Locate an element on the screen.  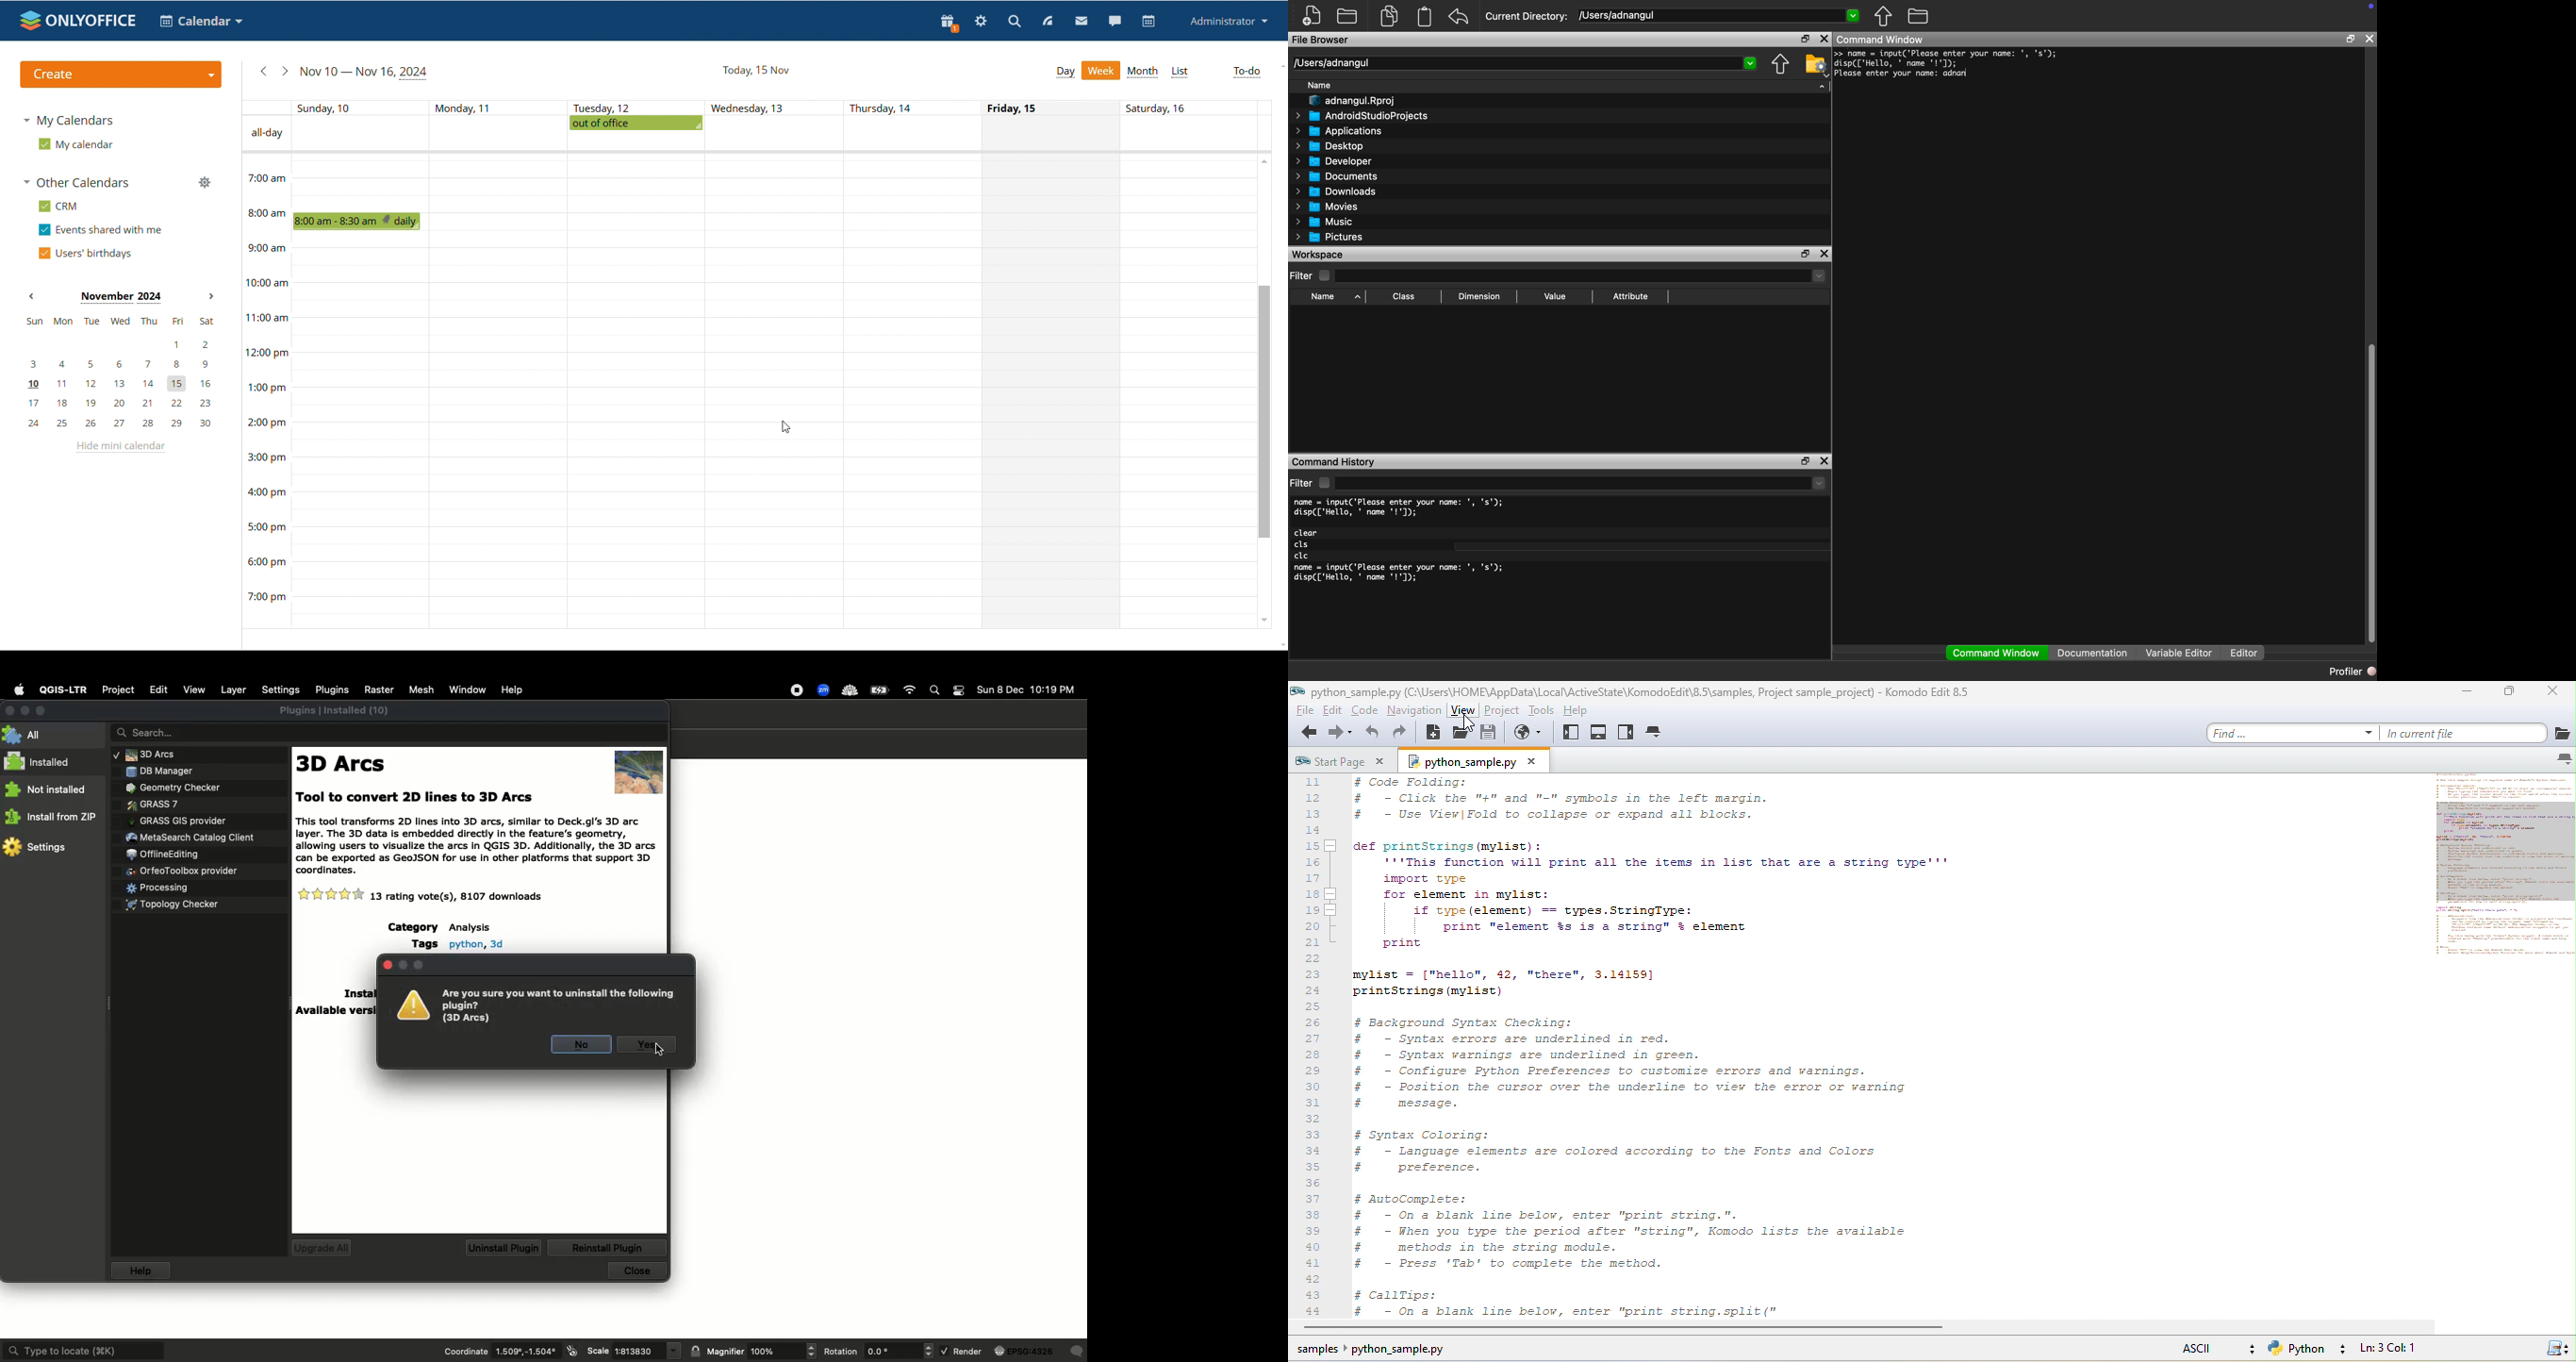
17, 18, 19, 20, 21, 22, 23 is located at coordinates (125, 403).